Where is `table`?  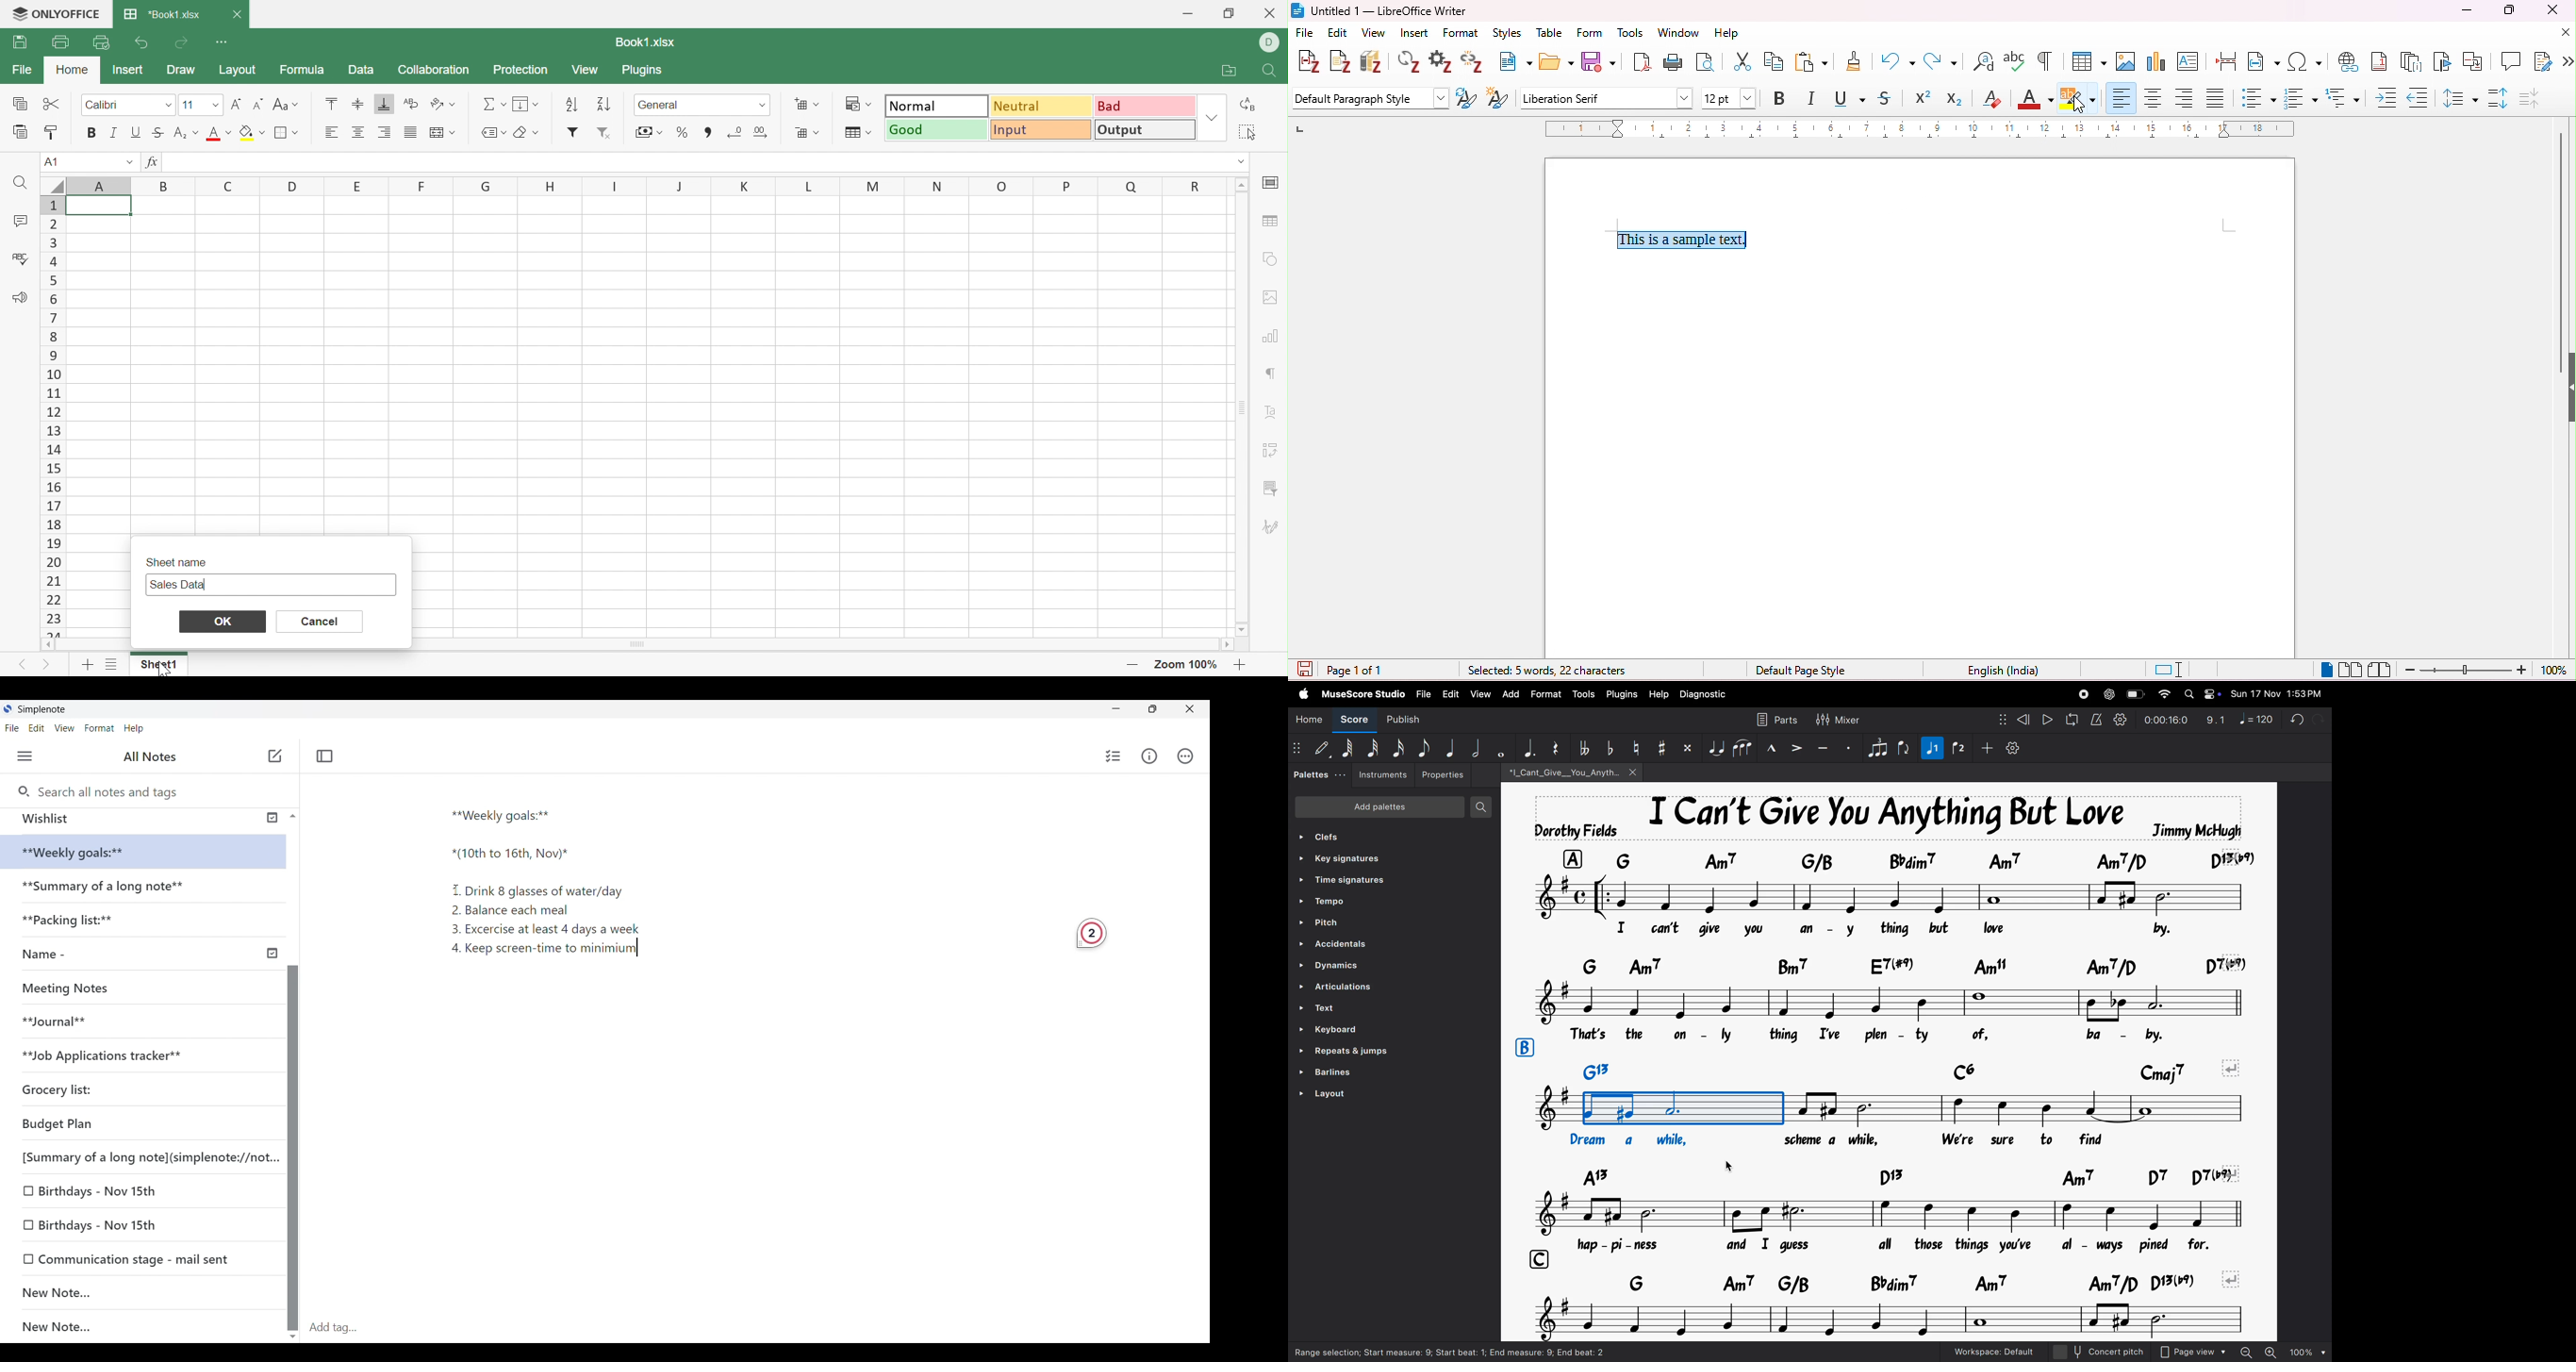 table is located at coordinates (1550, 33).